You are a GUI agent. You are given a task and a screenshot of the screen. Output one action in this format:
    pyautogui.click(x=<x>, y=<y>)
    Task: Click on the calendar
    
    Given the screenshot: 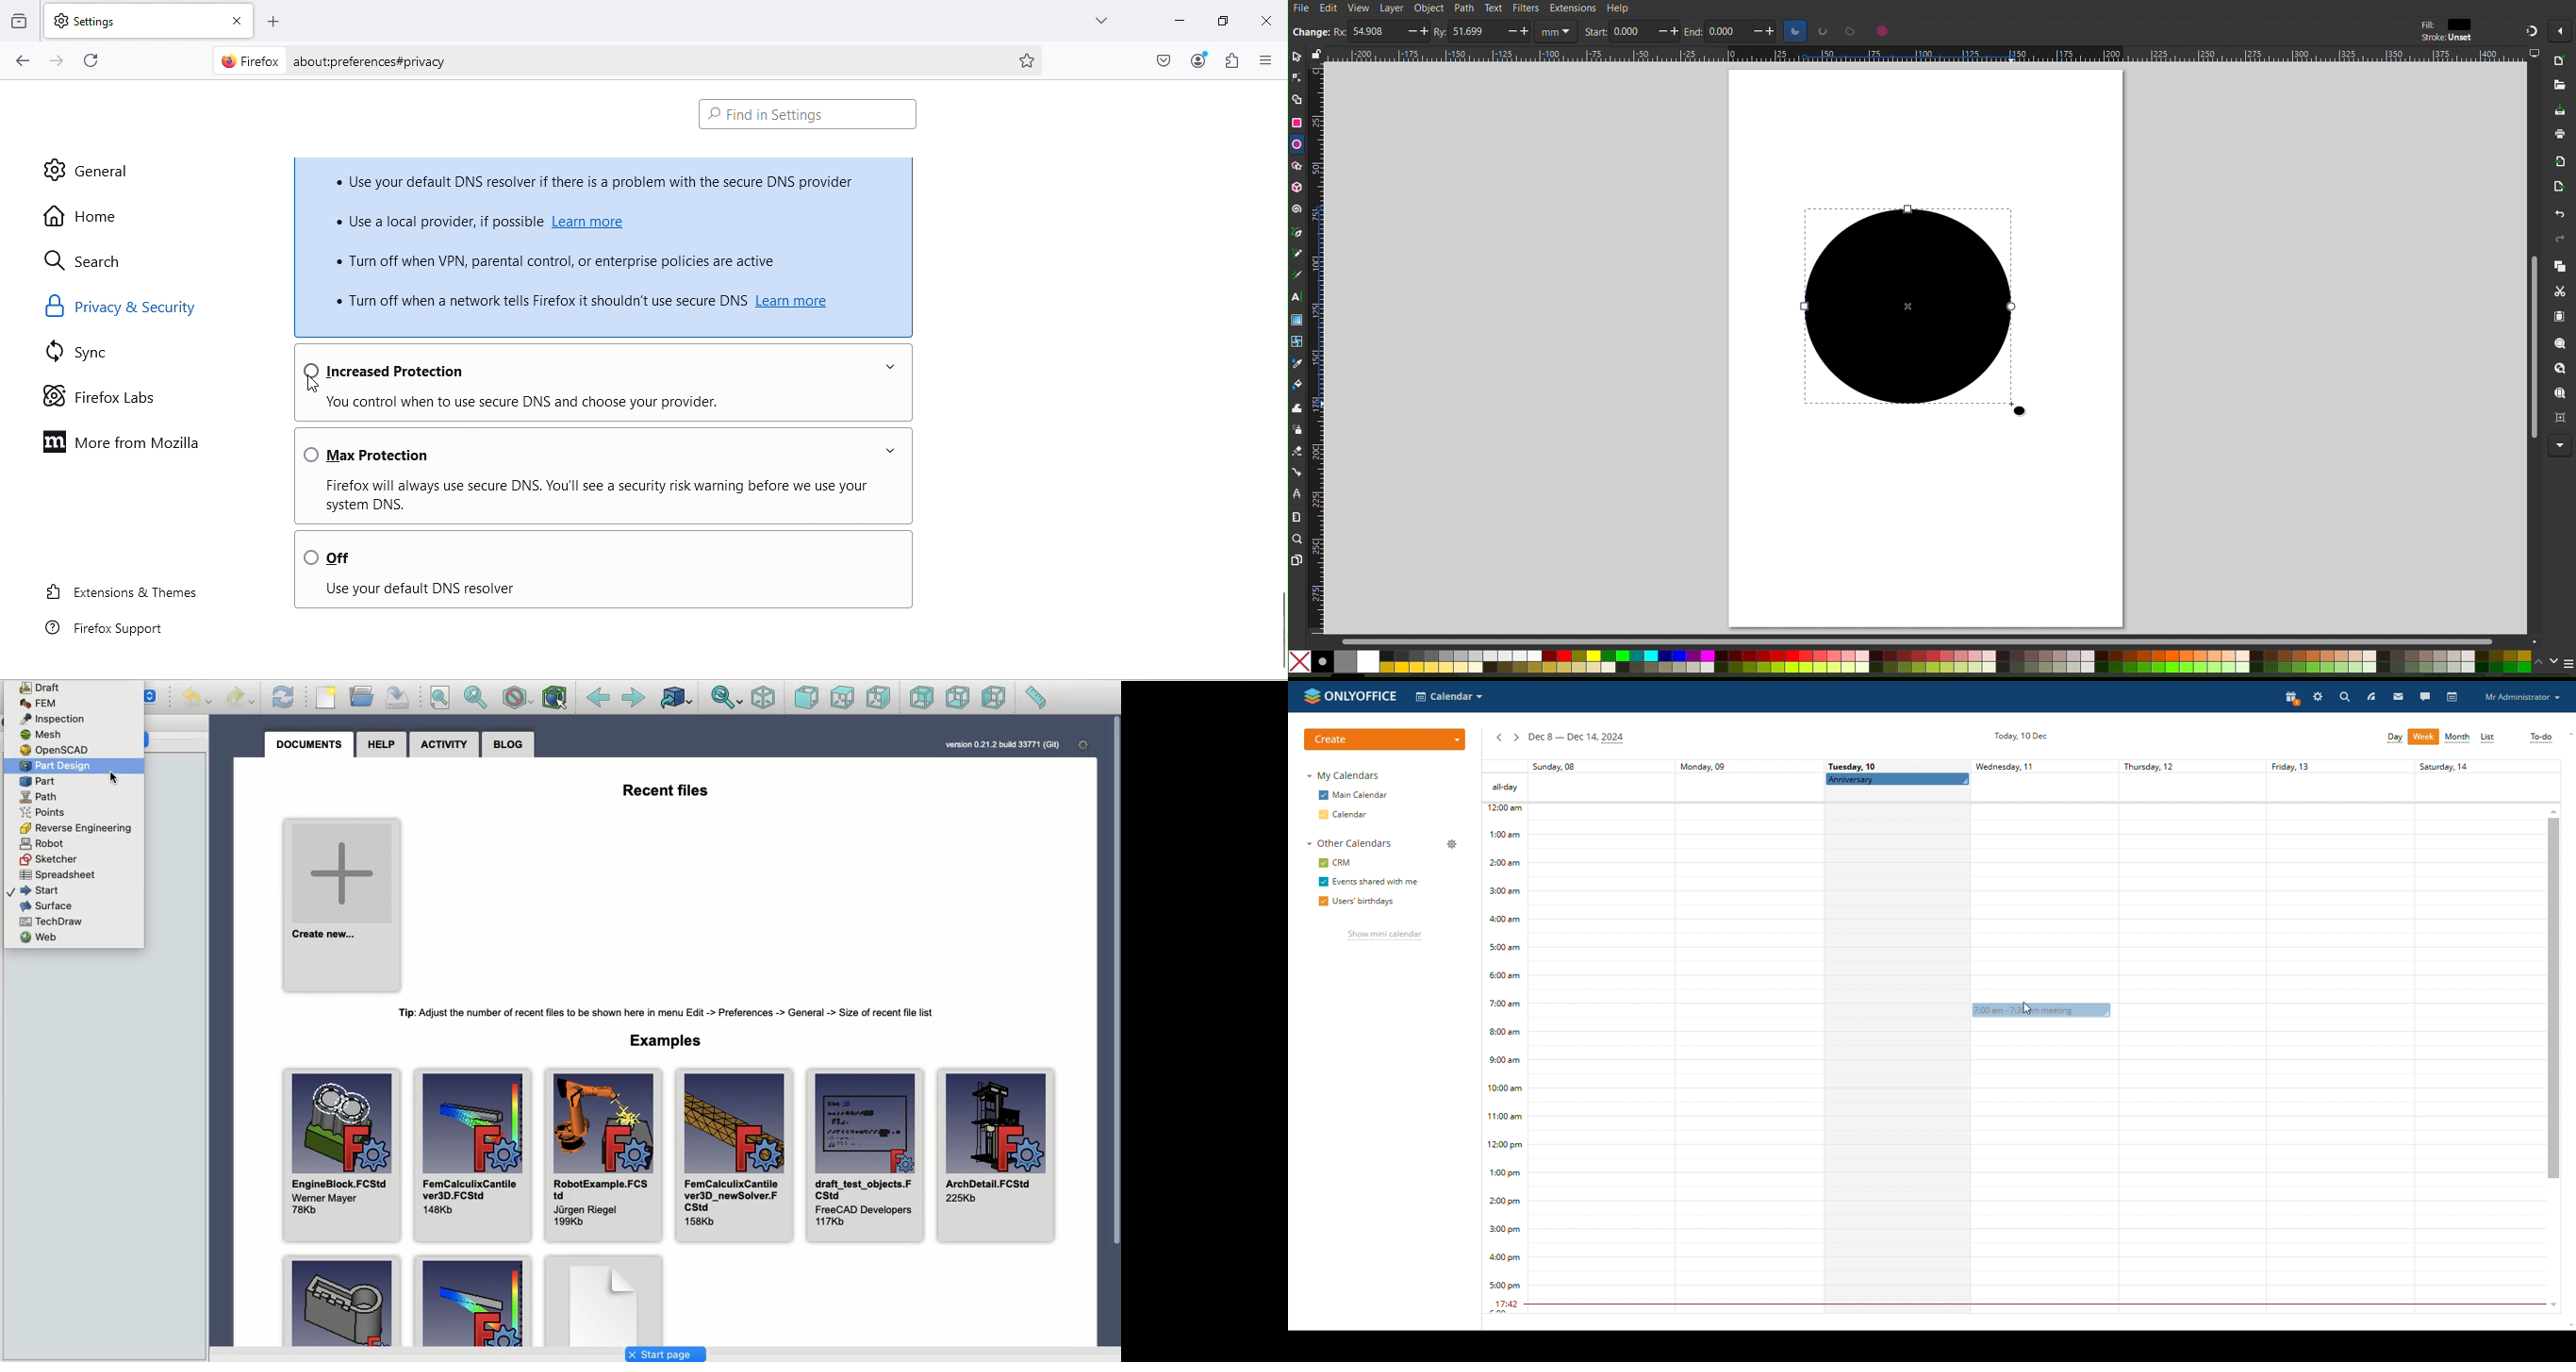 What is the action you would take?
    pyautogui.click(x=1345, y=814)
    